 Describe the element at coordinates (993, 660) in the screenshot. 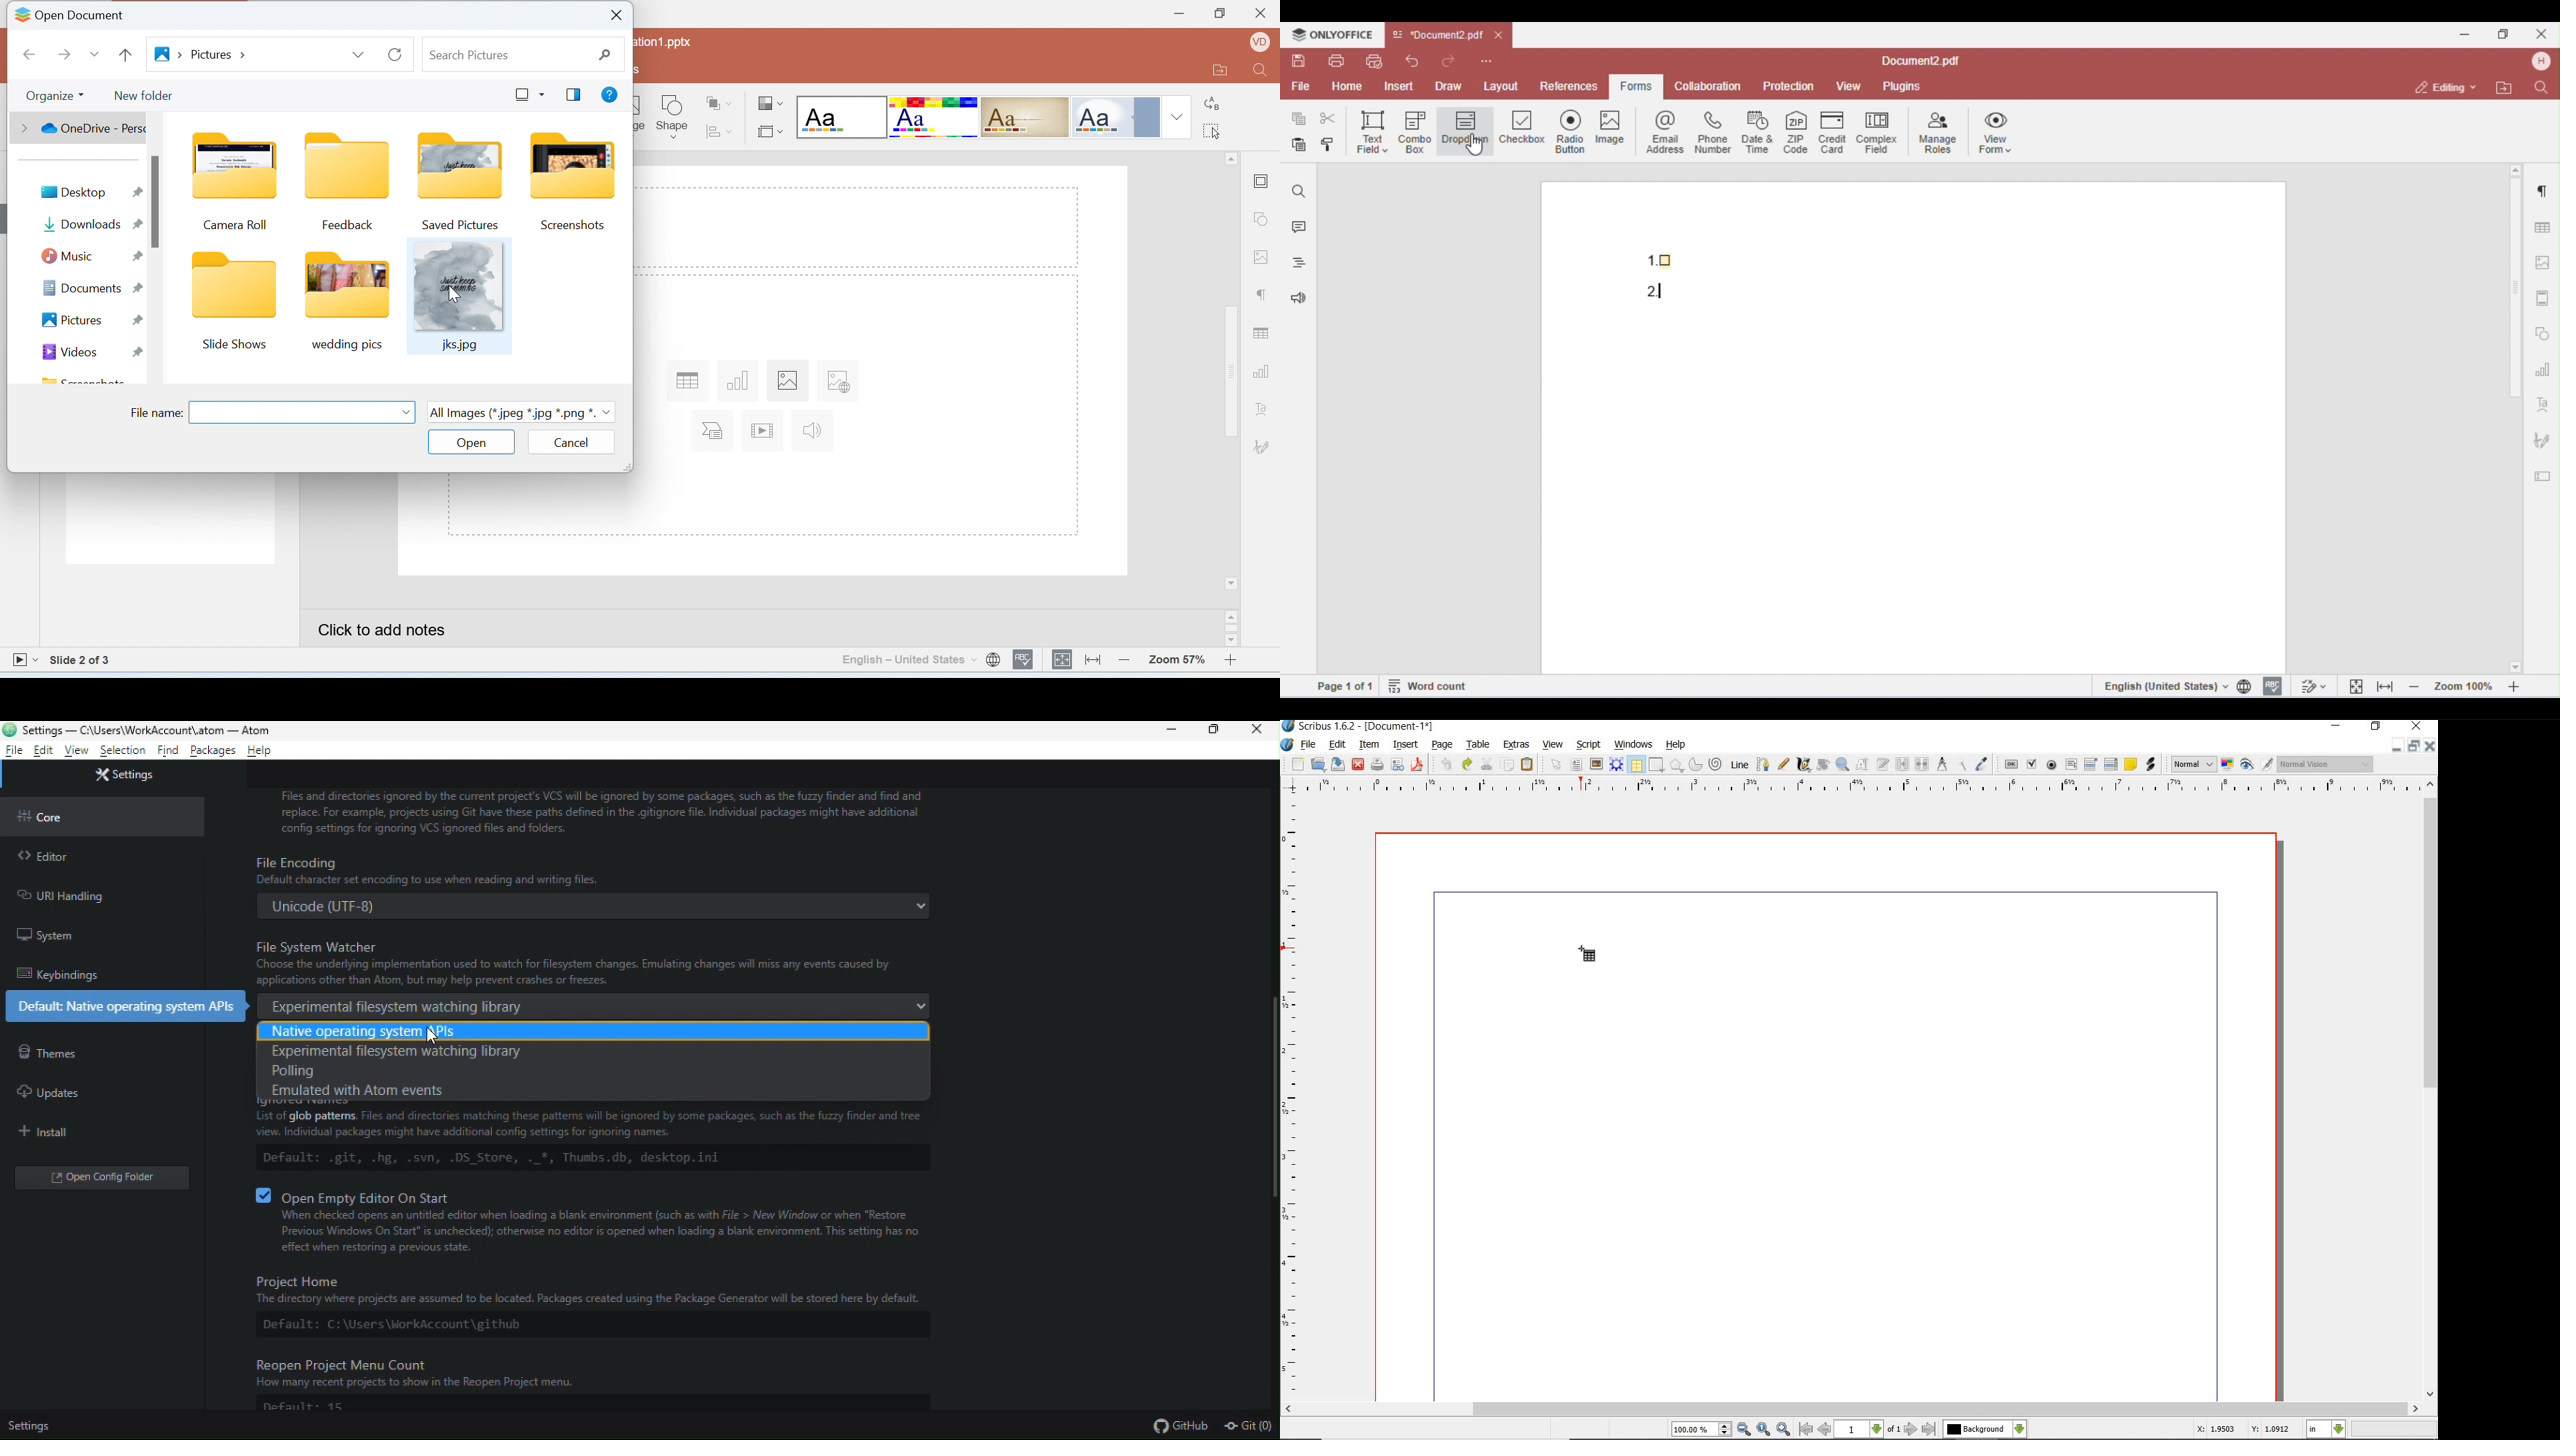

I see `Set document language` at that location.